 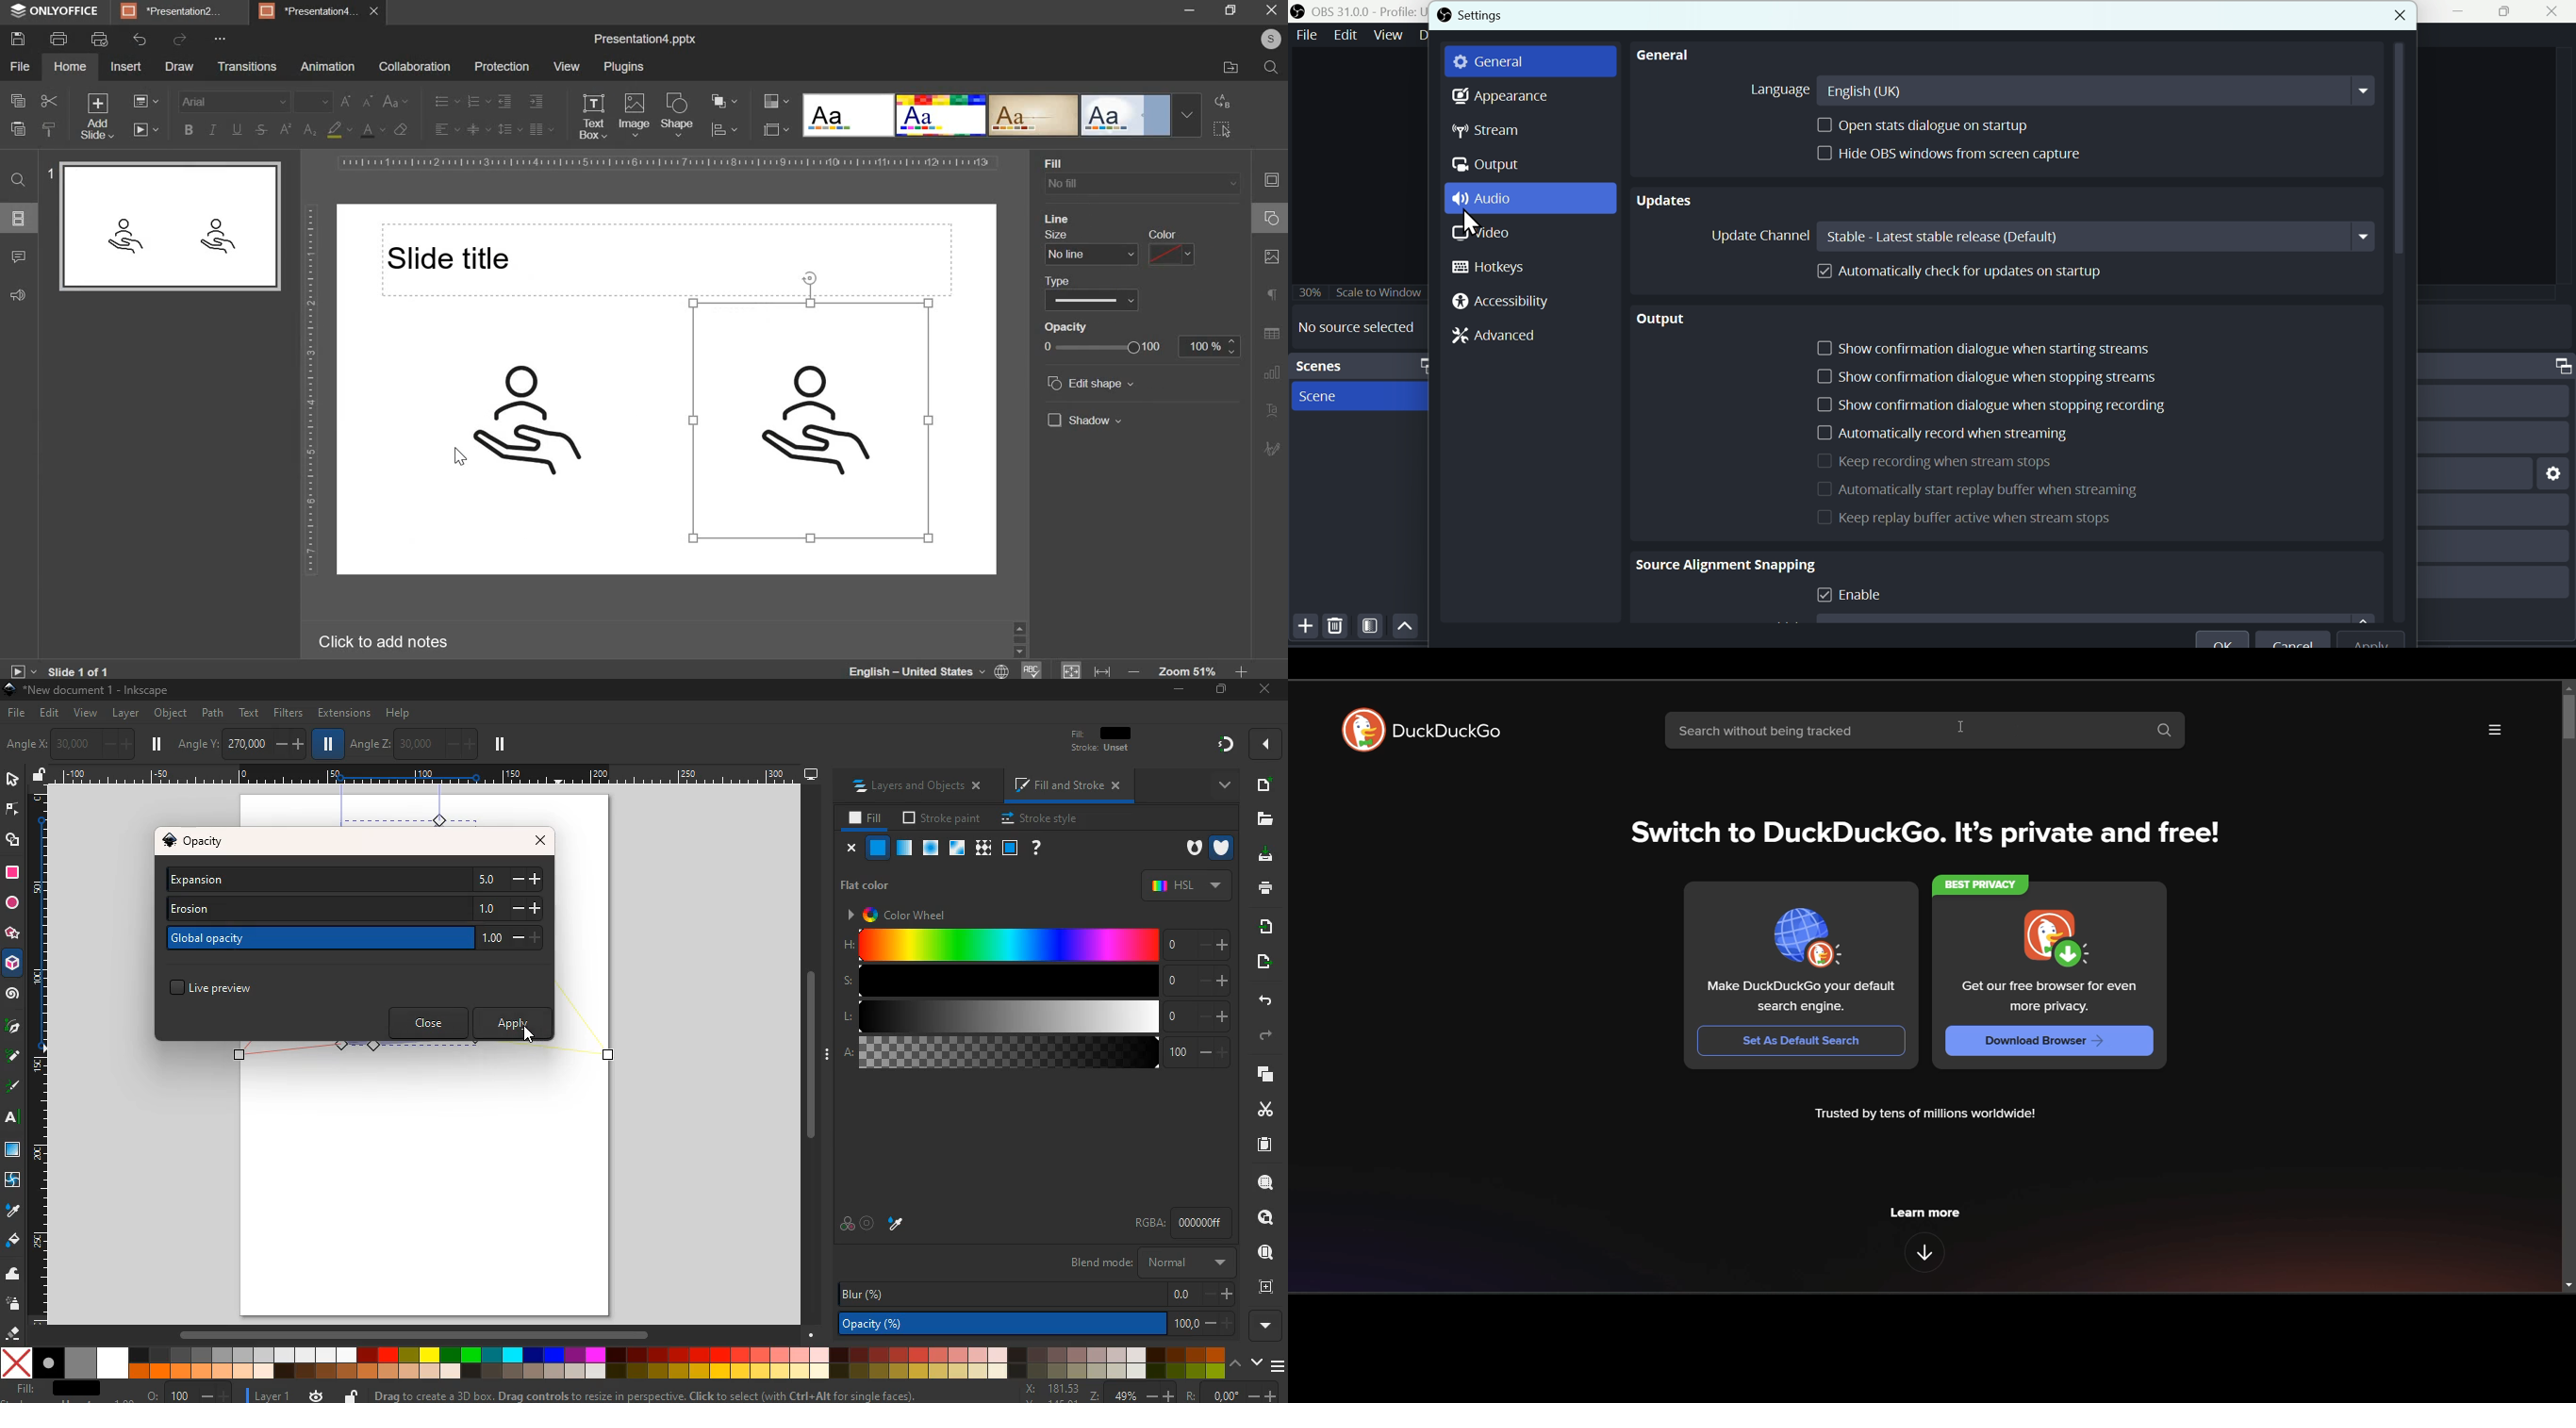 I want to click on minimize, so click(x=1190, y=11).